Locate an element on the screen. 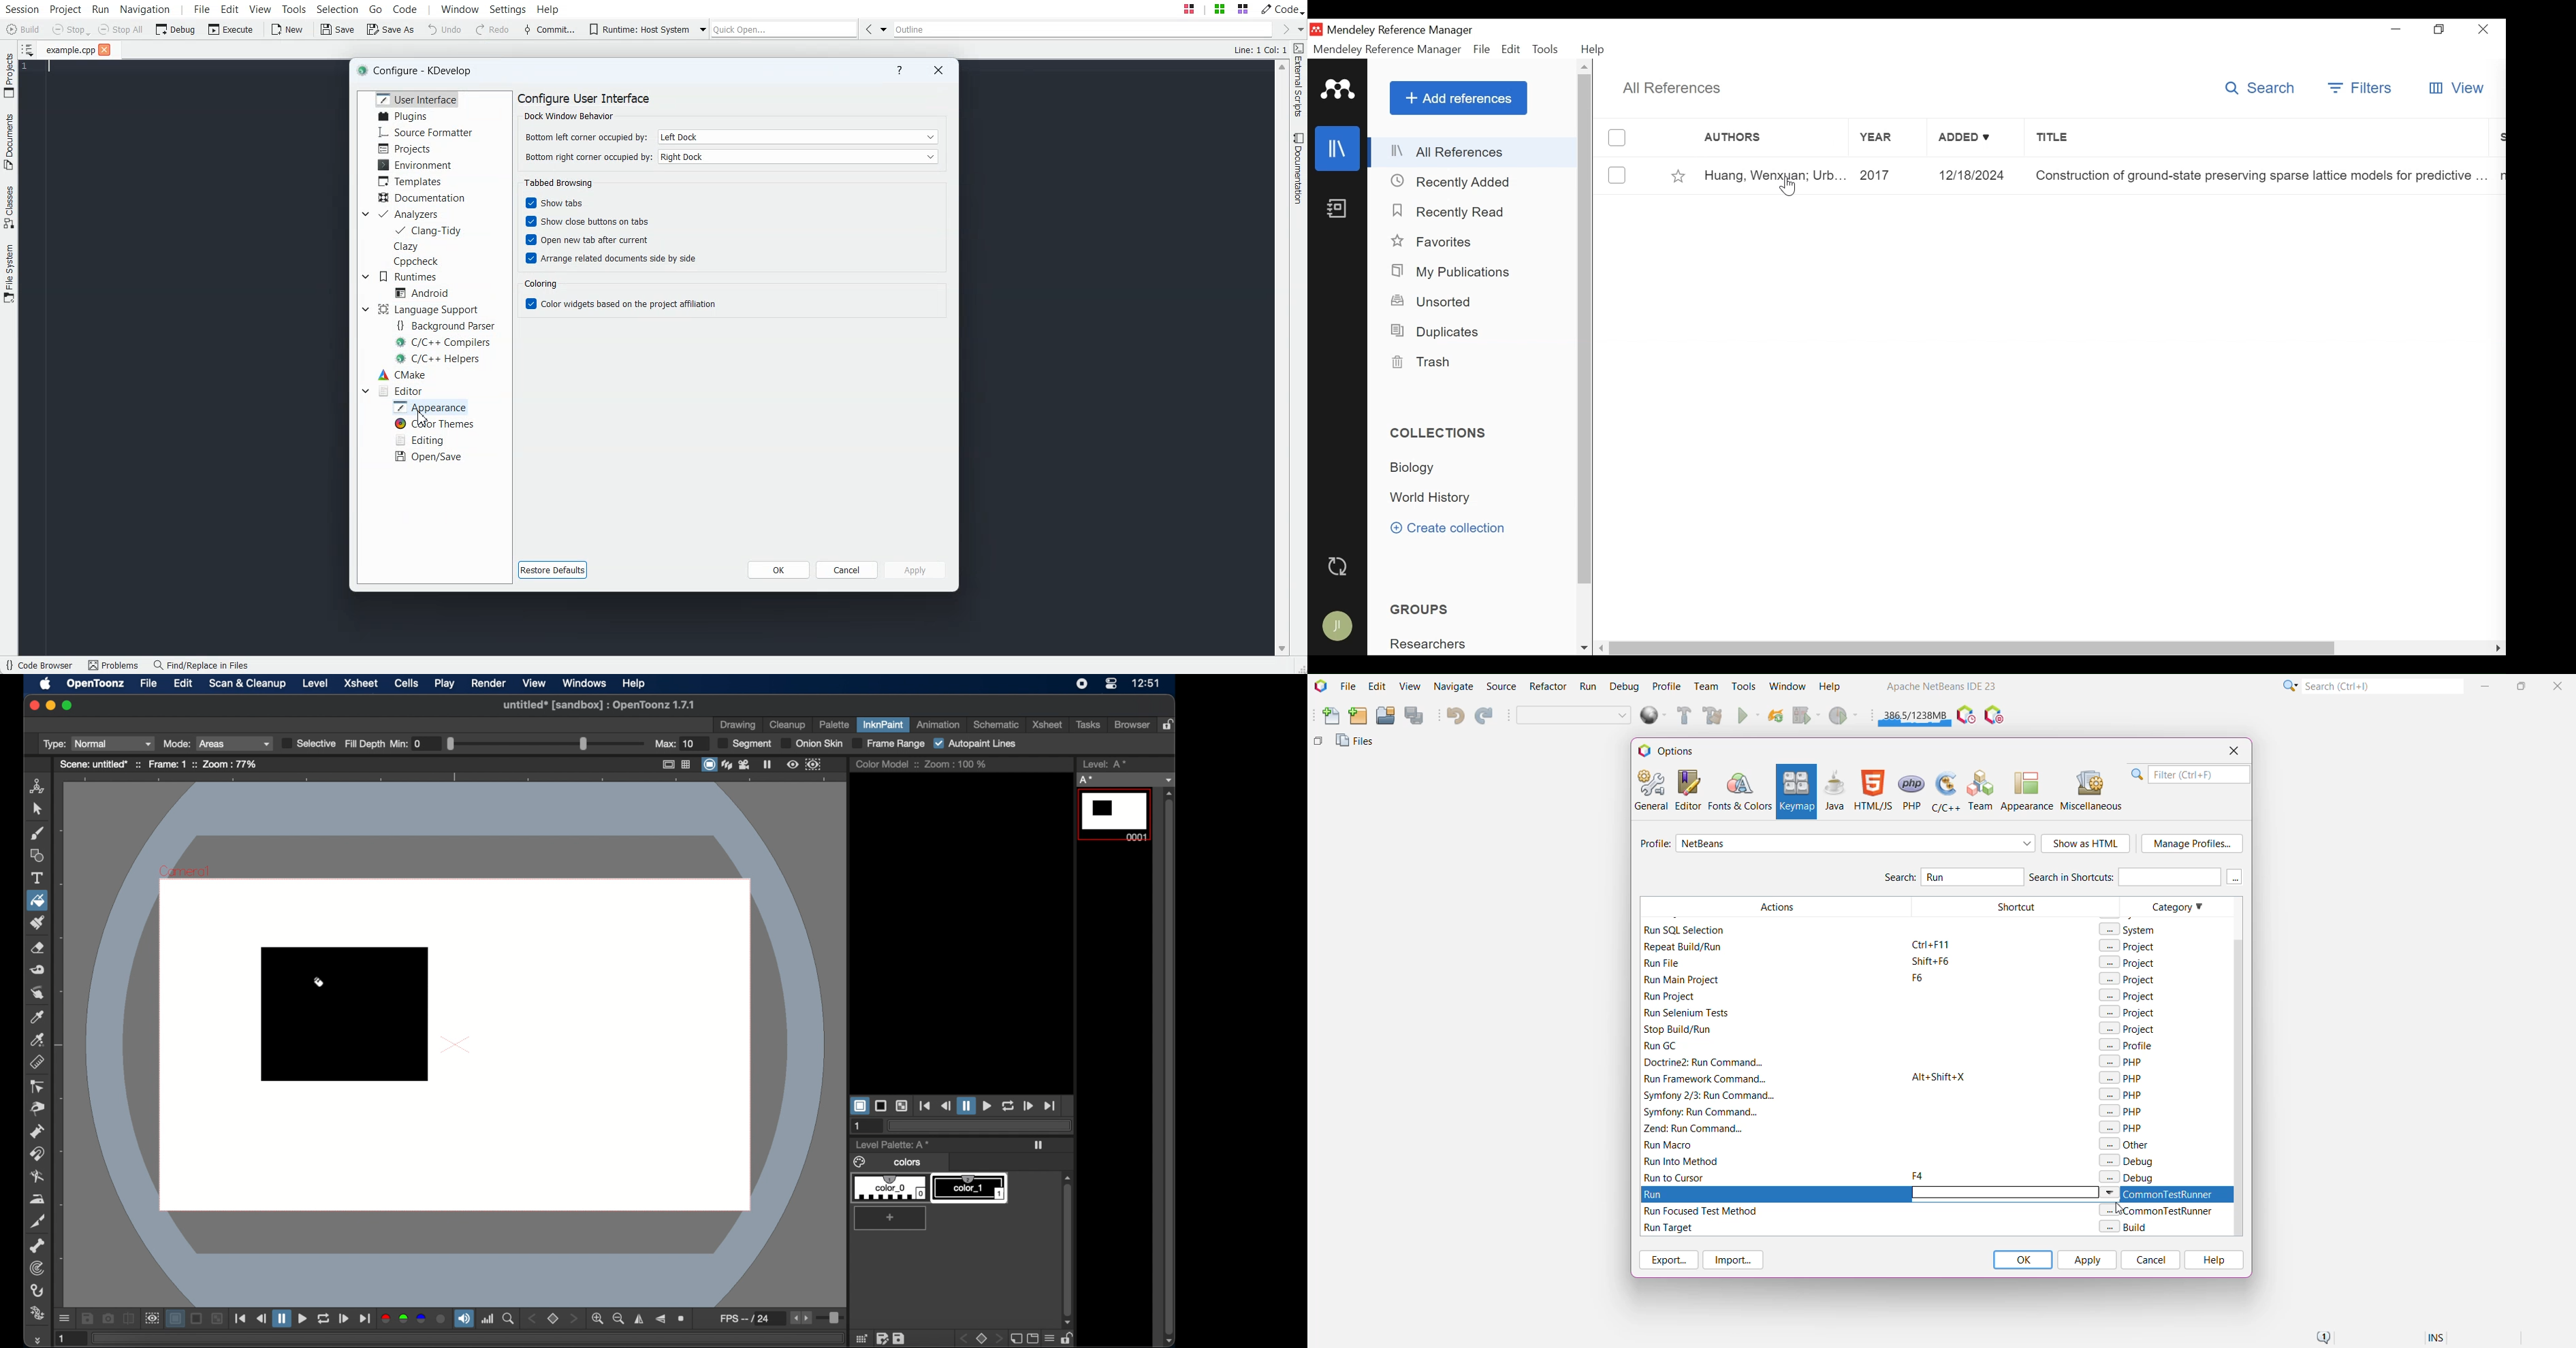  level strip is located at coordinates (1106, 764).